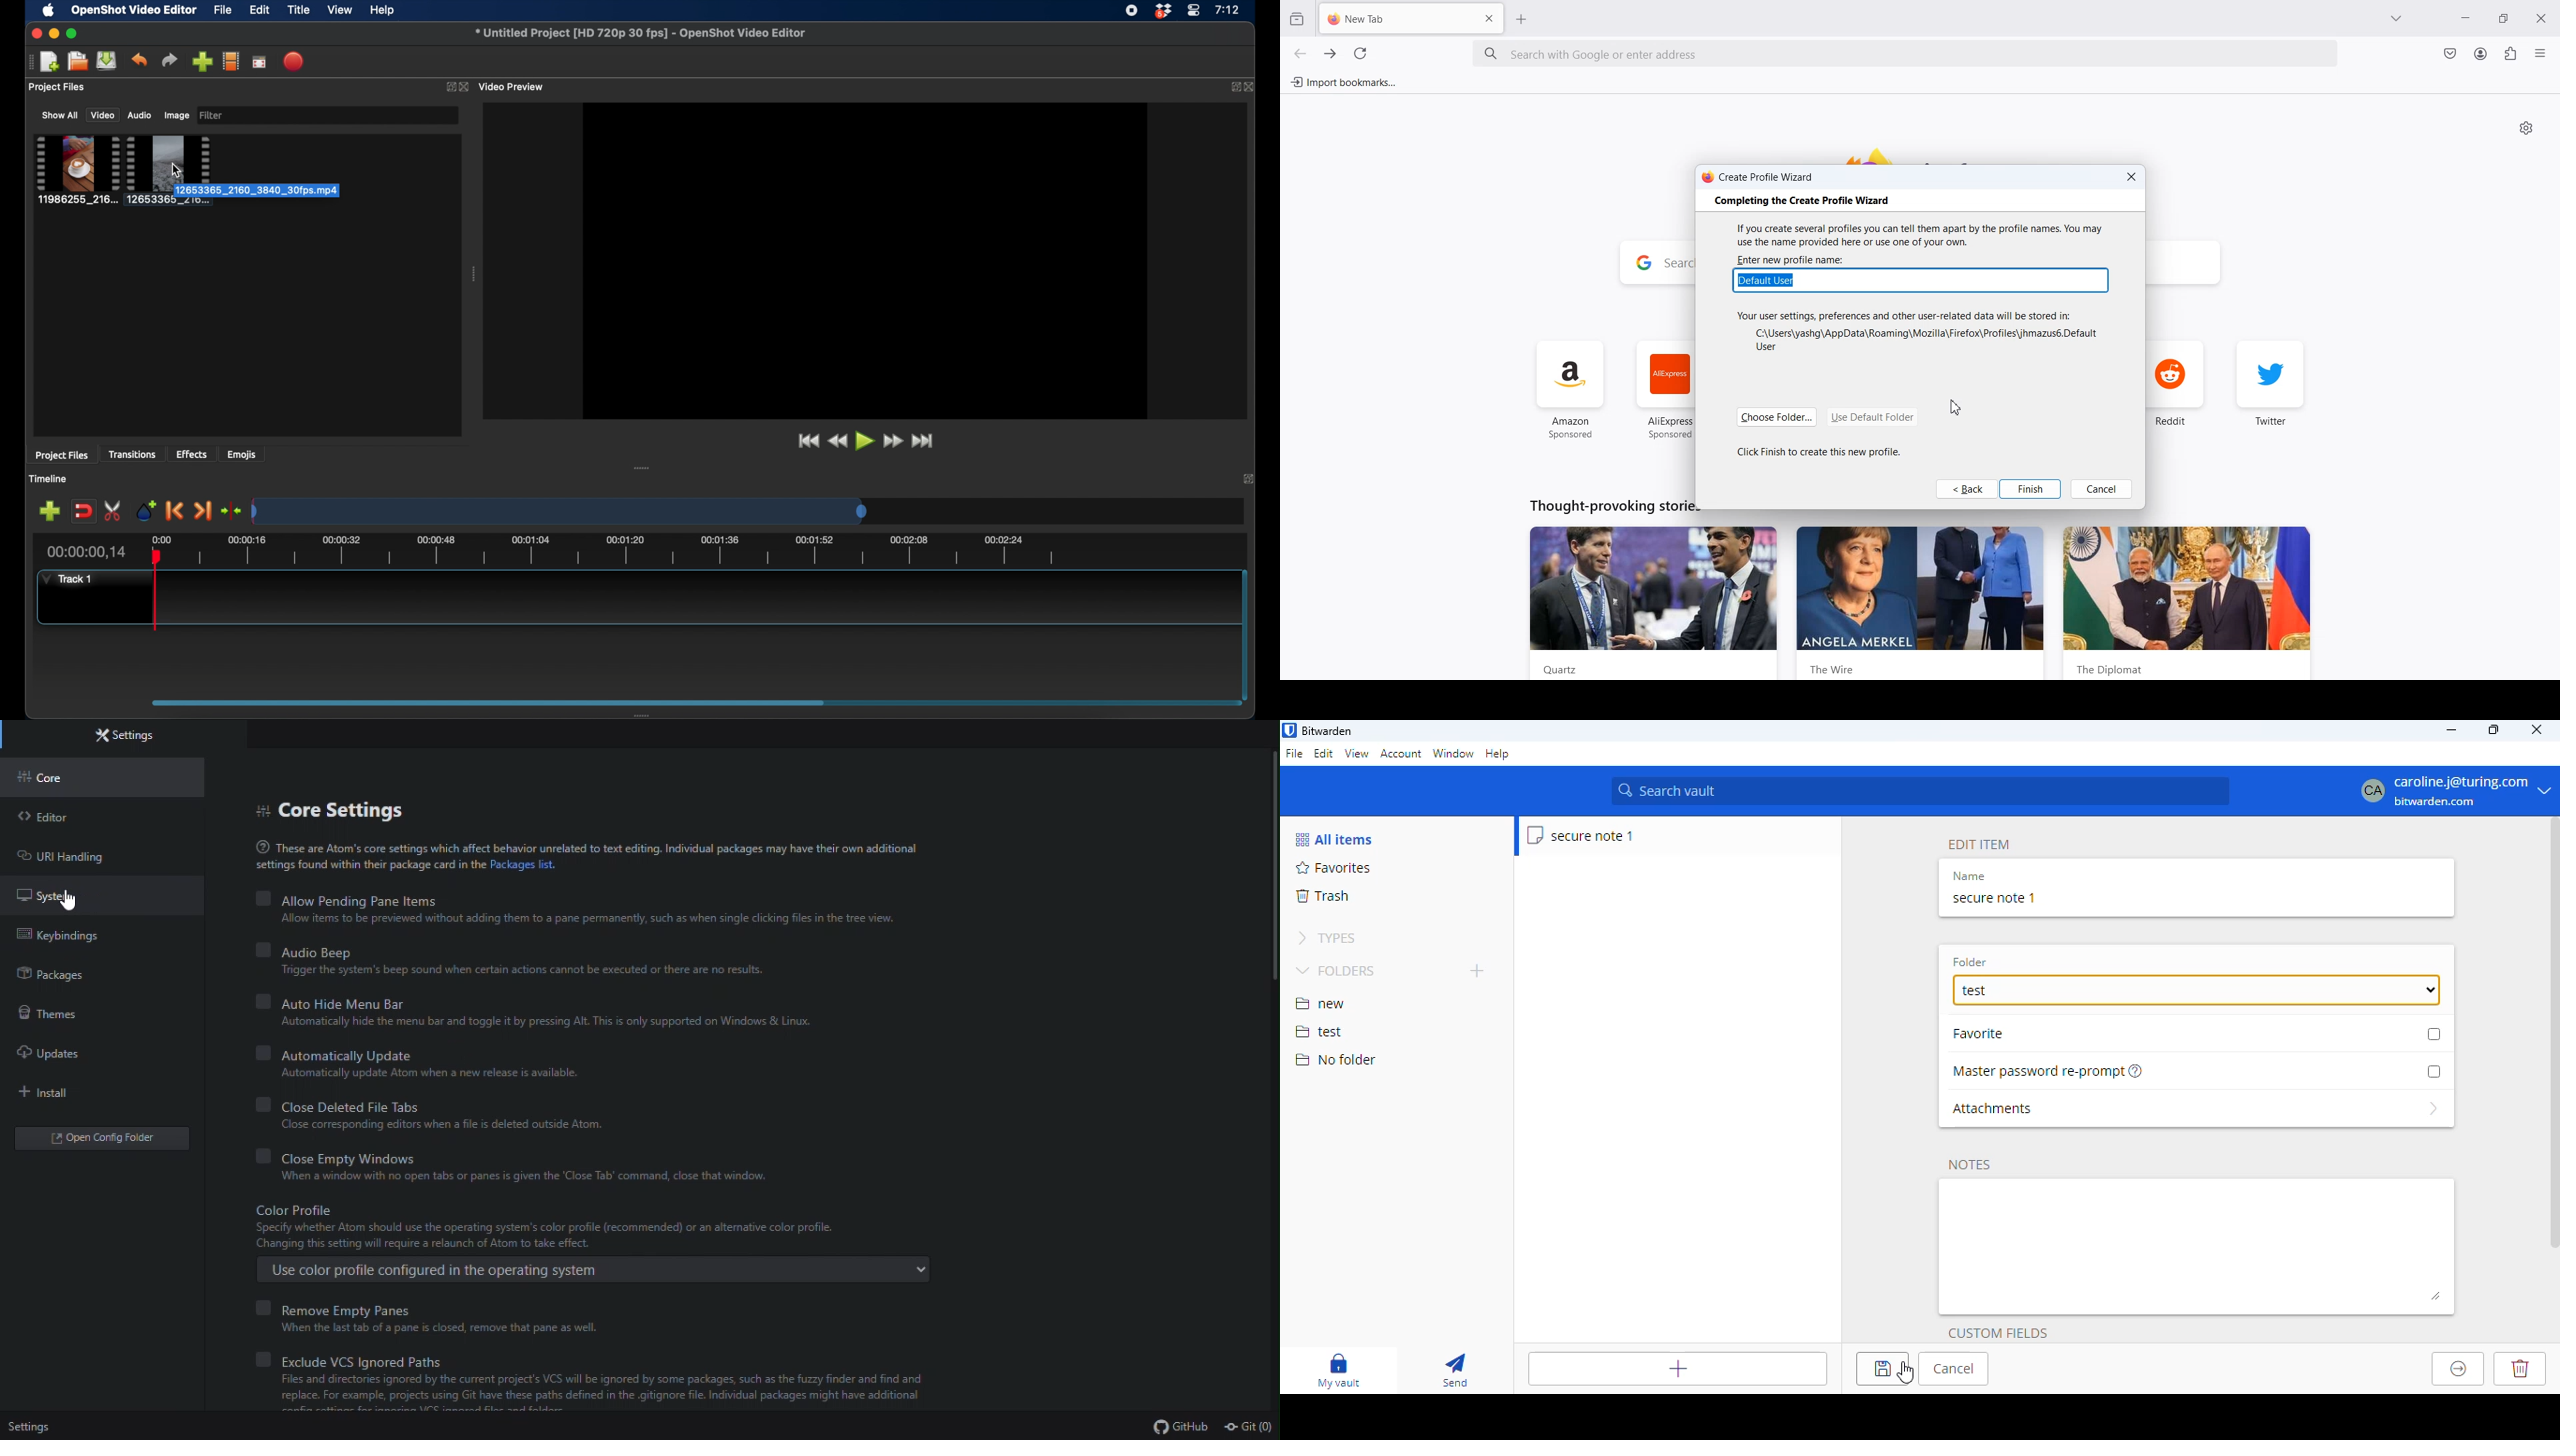  I want to click on New Tab, so click(1391, 19).